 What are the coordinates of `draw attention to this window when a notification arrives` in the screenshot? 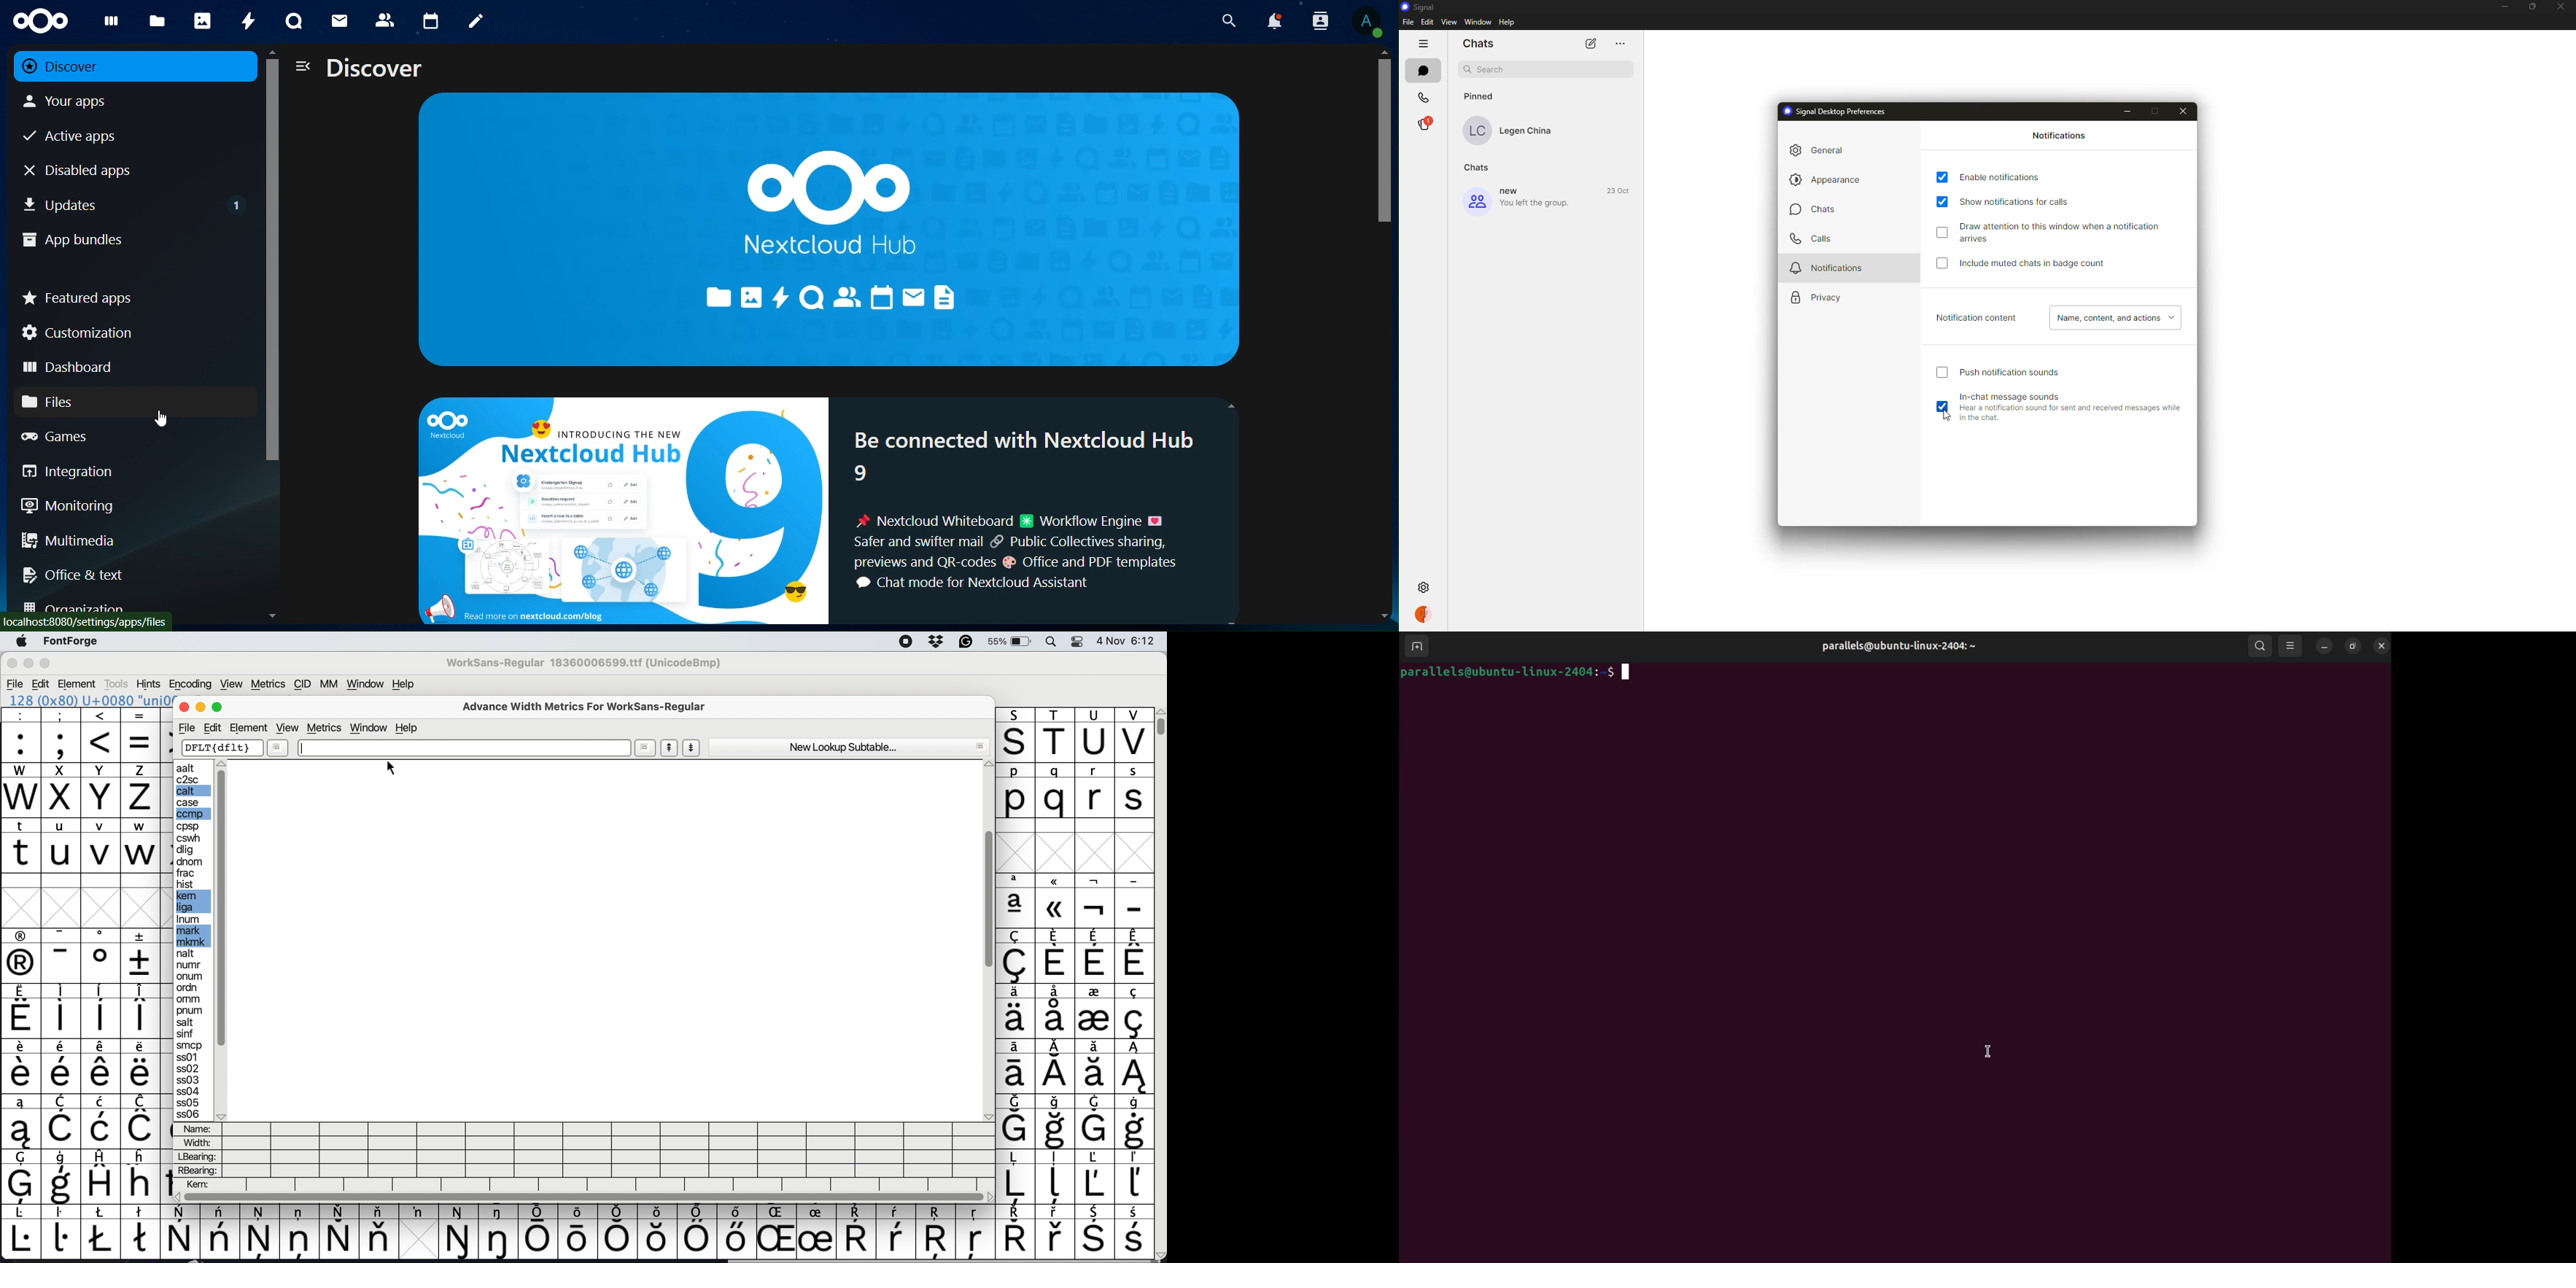 It's located at (2062, 232).